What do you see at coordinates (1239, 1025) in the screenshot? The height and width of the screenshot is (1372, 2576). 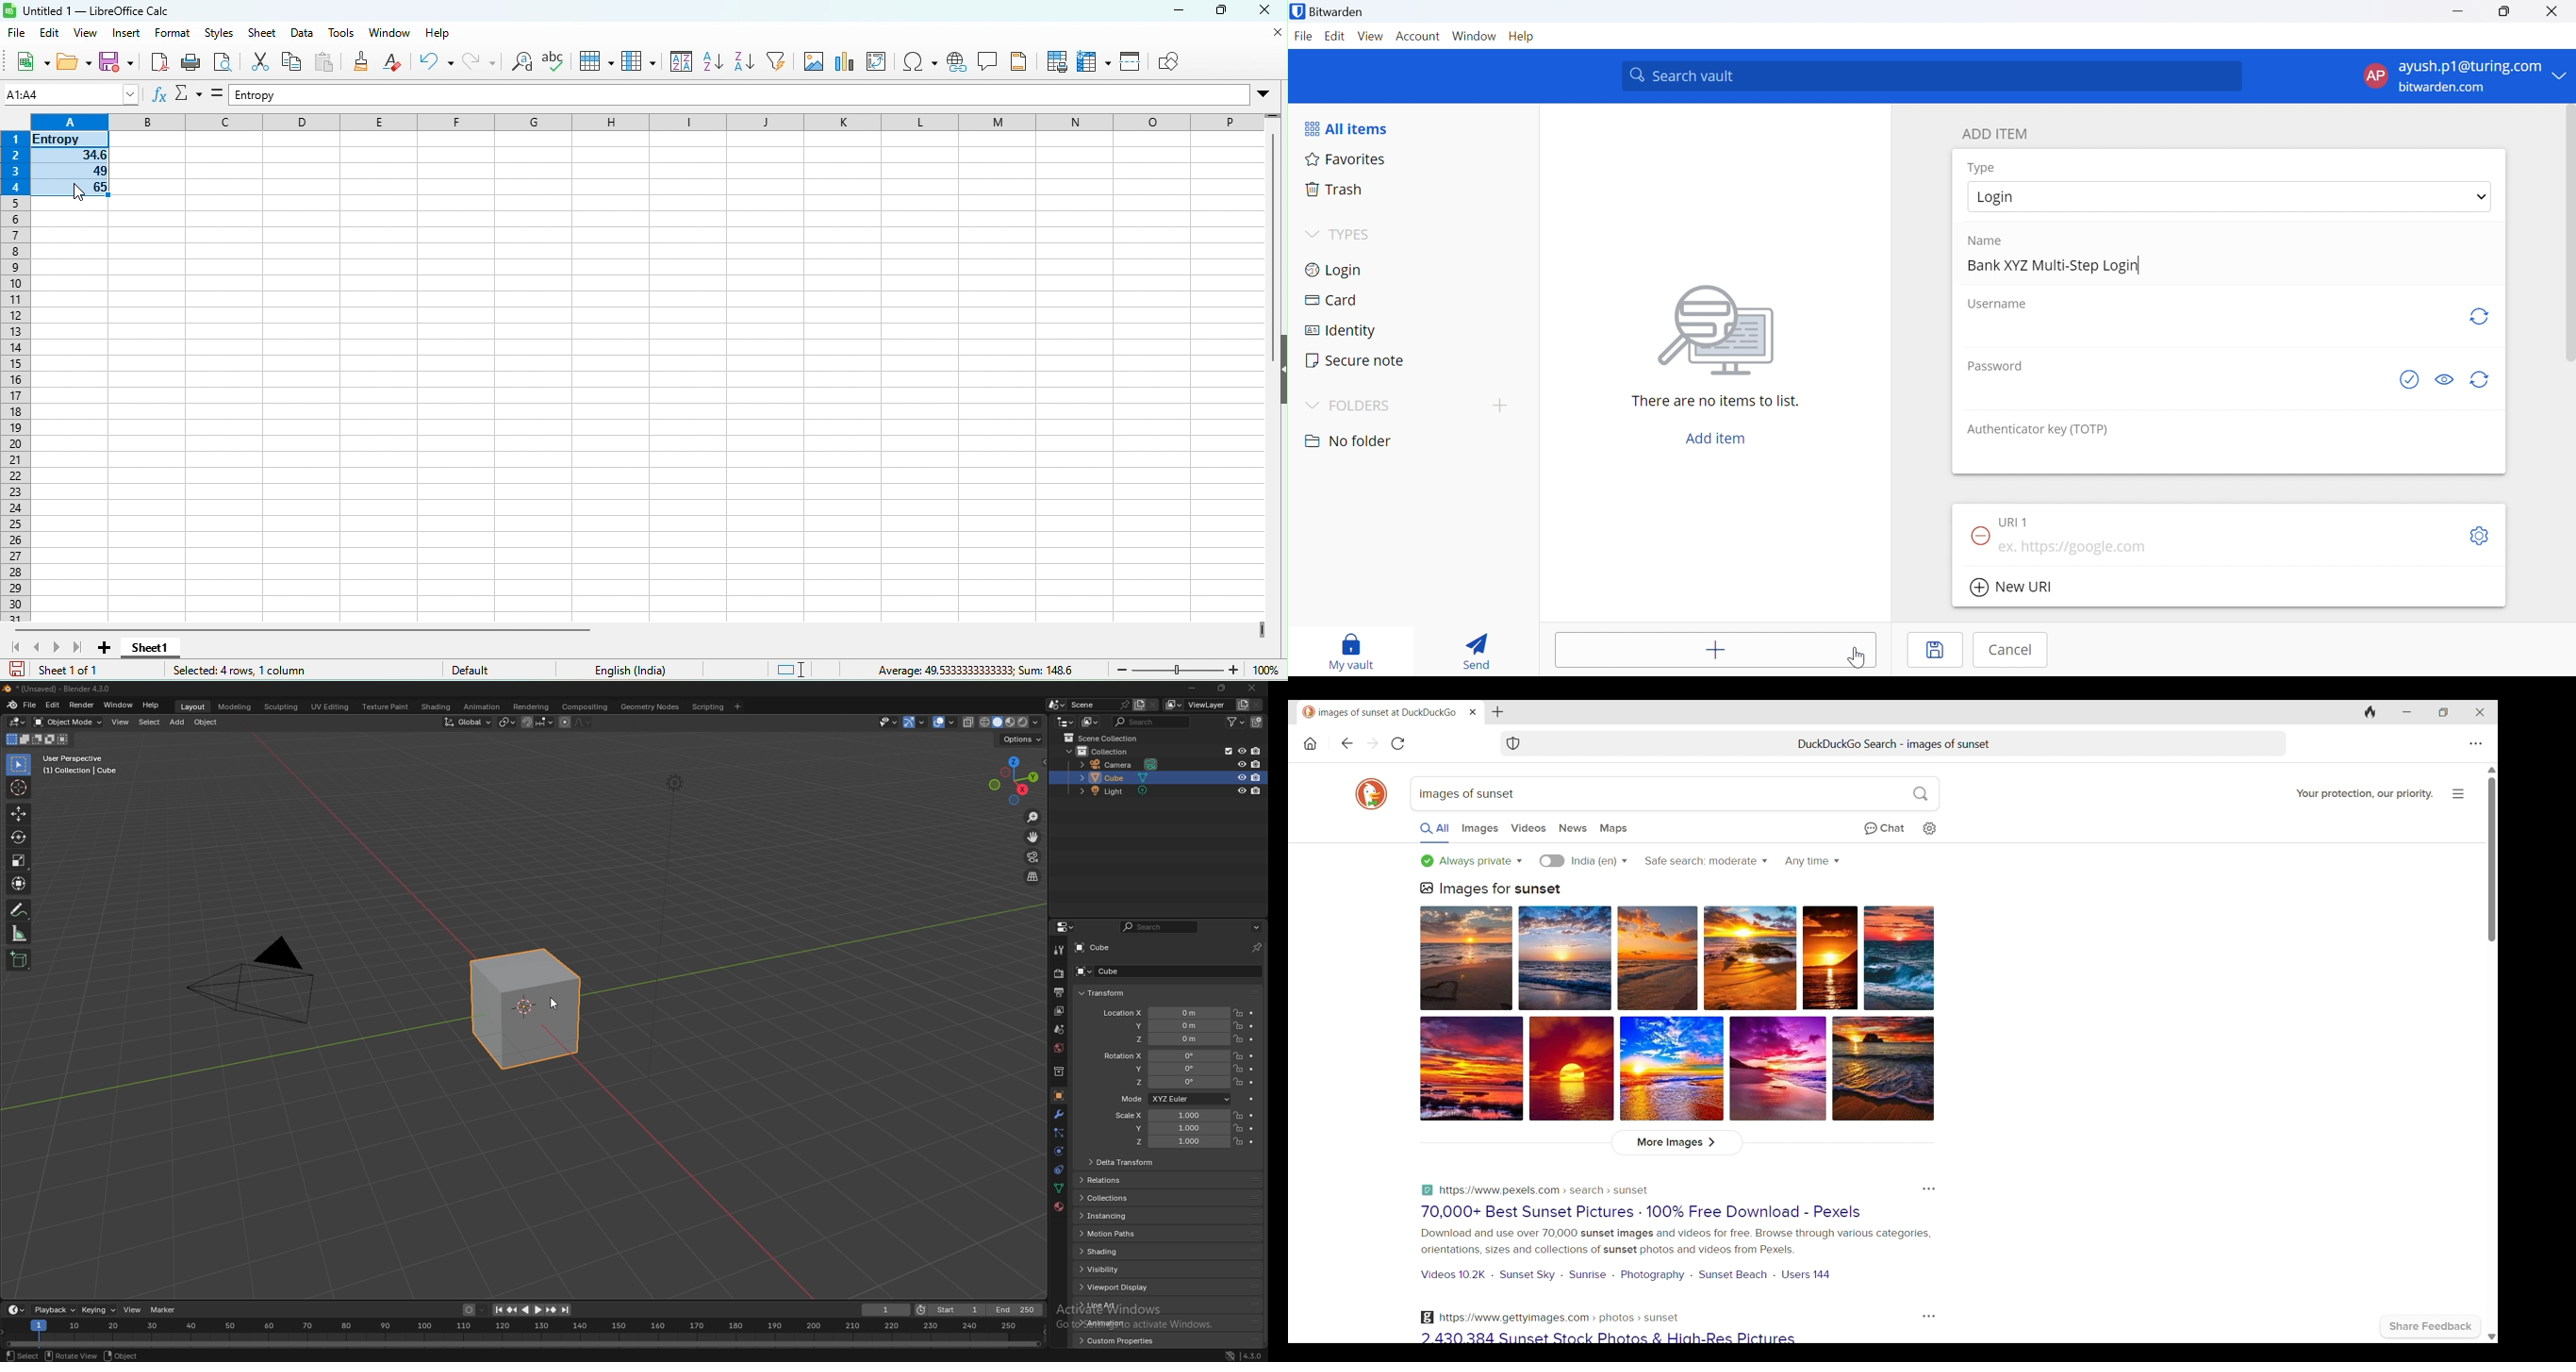 I see `lock location` at bounding box center [1239, 1025].